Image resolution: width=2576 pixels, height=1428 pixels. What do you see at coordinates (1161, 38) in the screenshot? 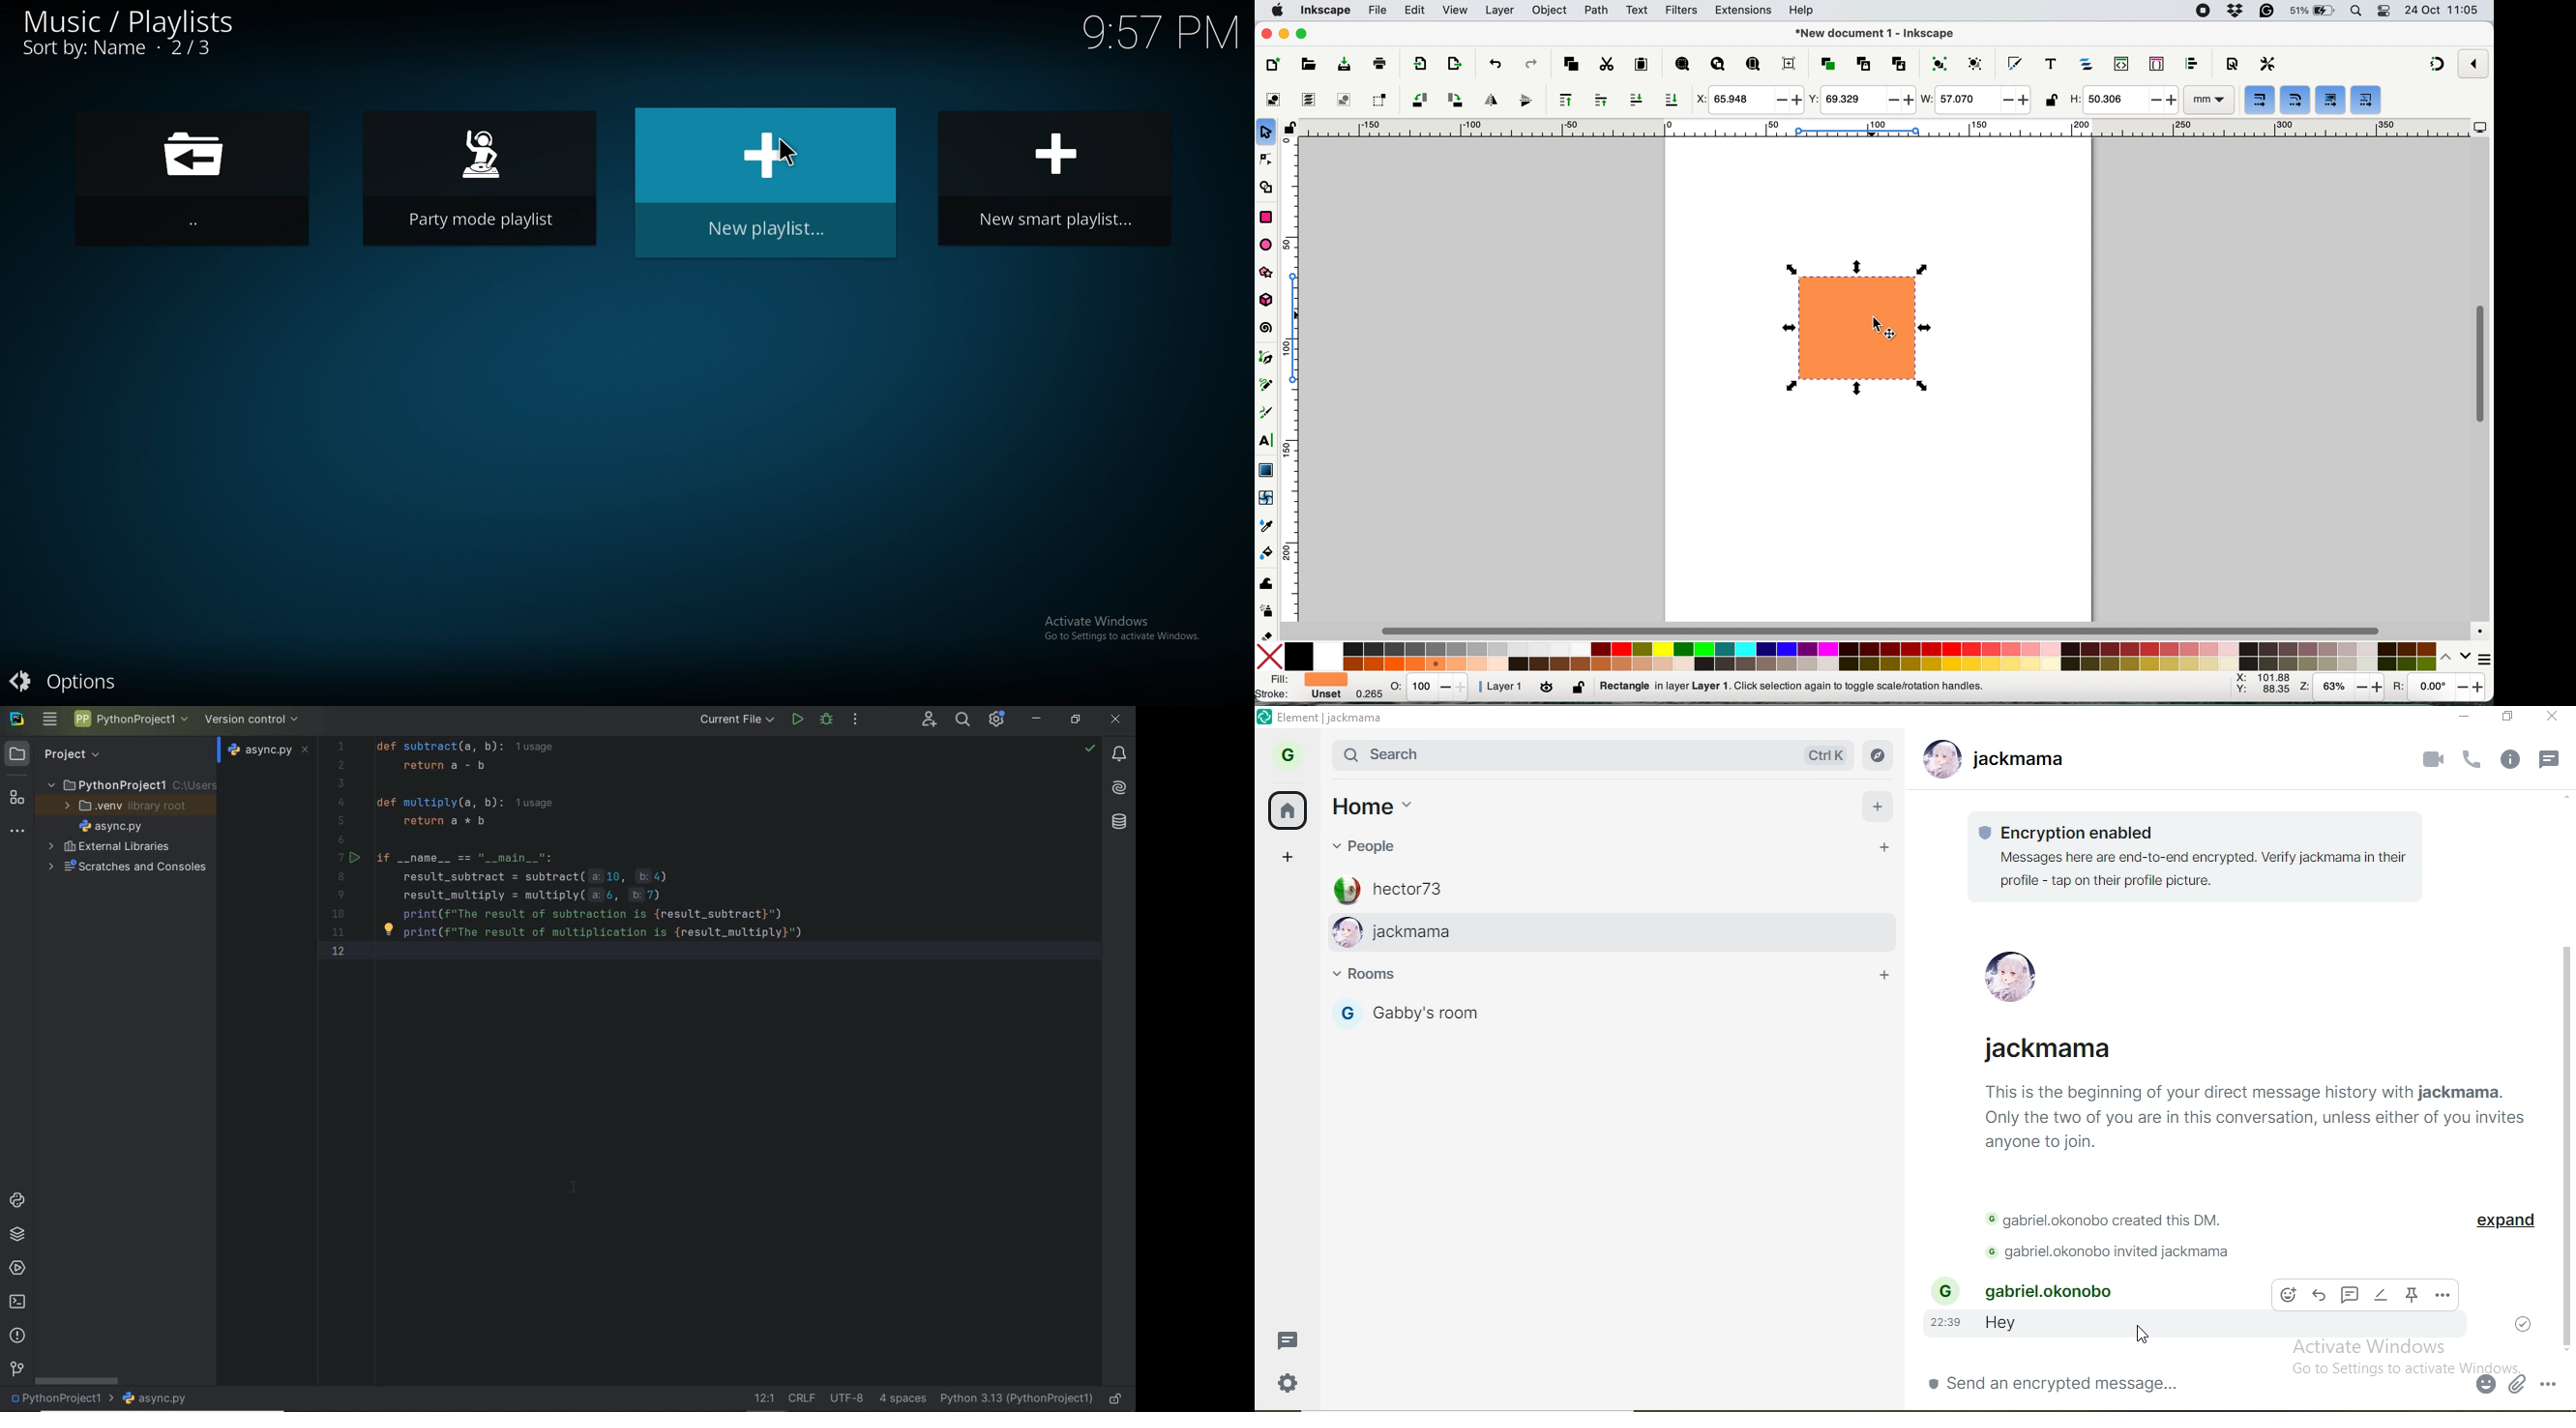
I see `9:57 PM` at bounding box center [1161, 38].